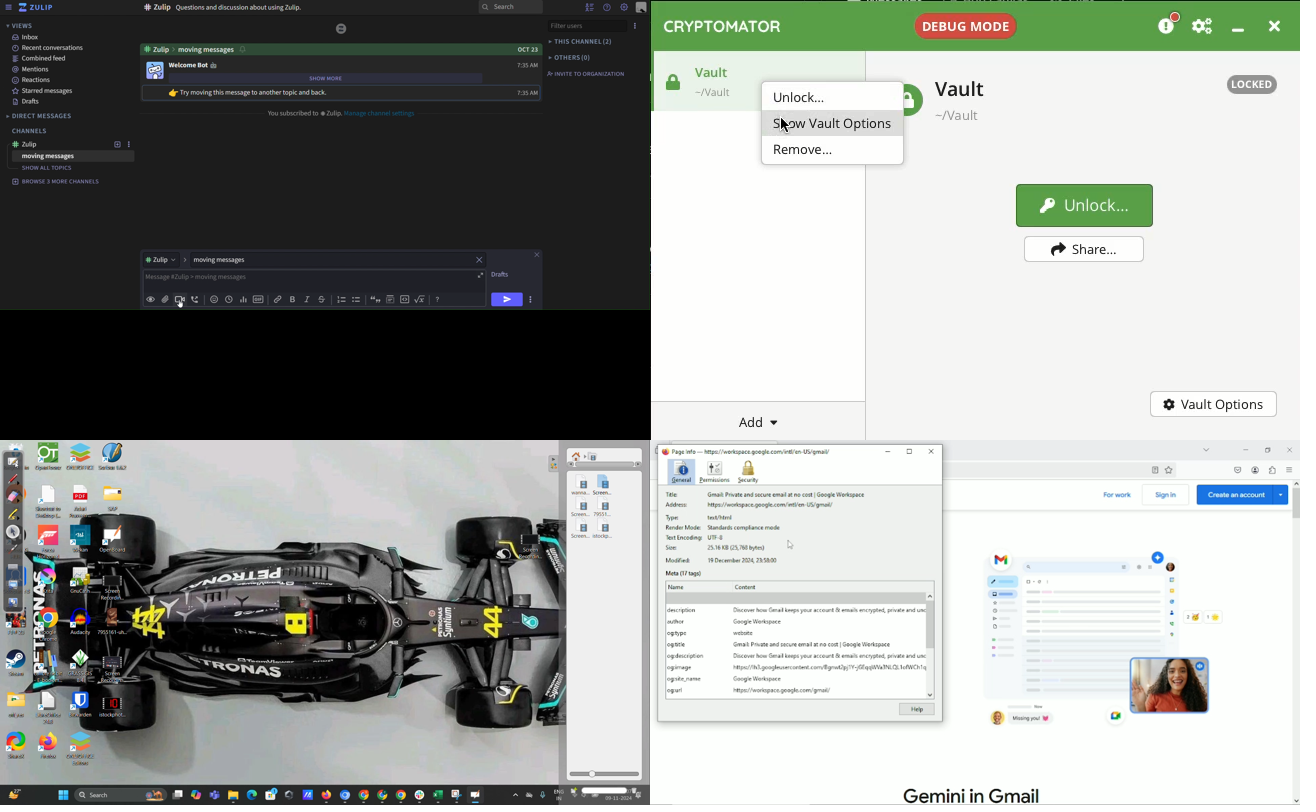 The height and width of the screenshot is (812, 1316). I want to click on icon, so click(355, 300).